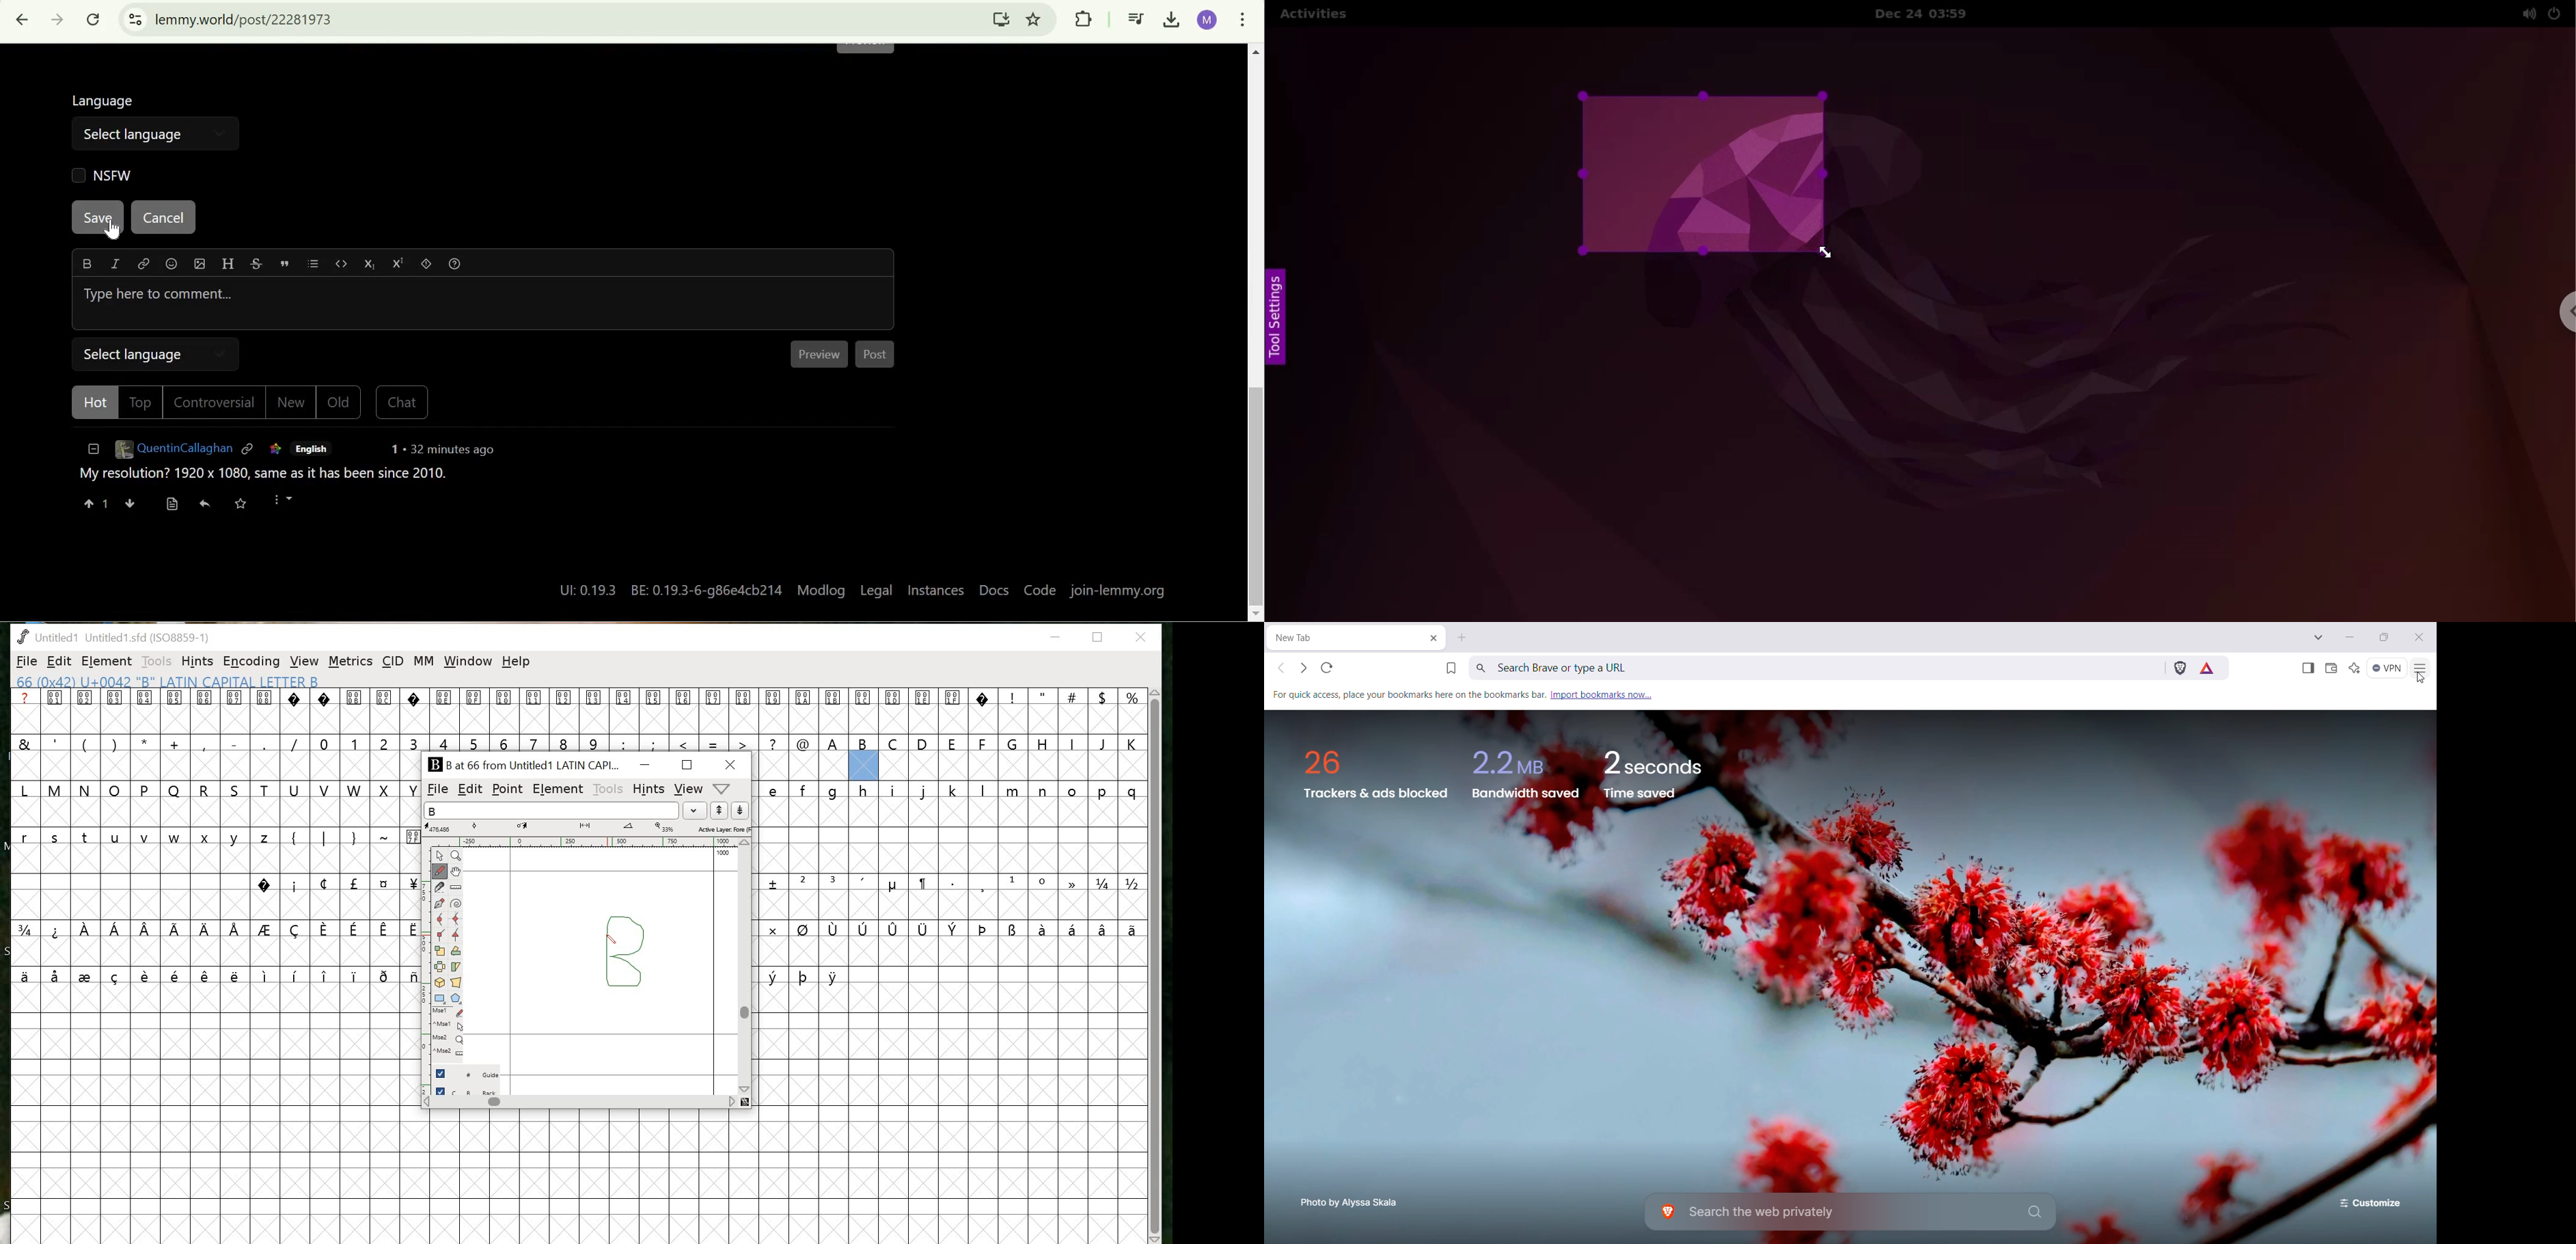 The height and width of the screenshot is (1260, 2576). I want to click on More, so click(290, 505).